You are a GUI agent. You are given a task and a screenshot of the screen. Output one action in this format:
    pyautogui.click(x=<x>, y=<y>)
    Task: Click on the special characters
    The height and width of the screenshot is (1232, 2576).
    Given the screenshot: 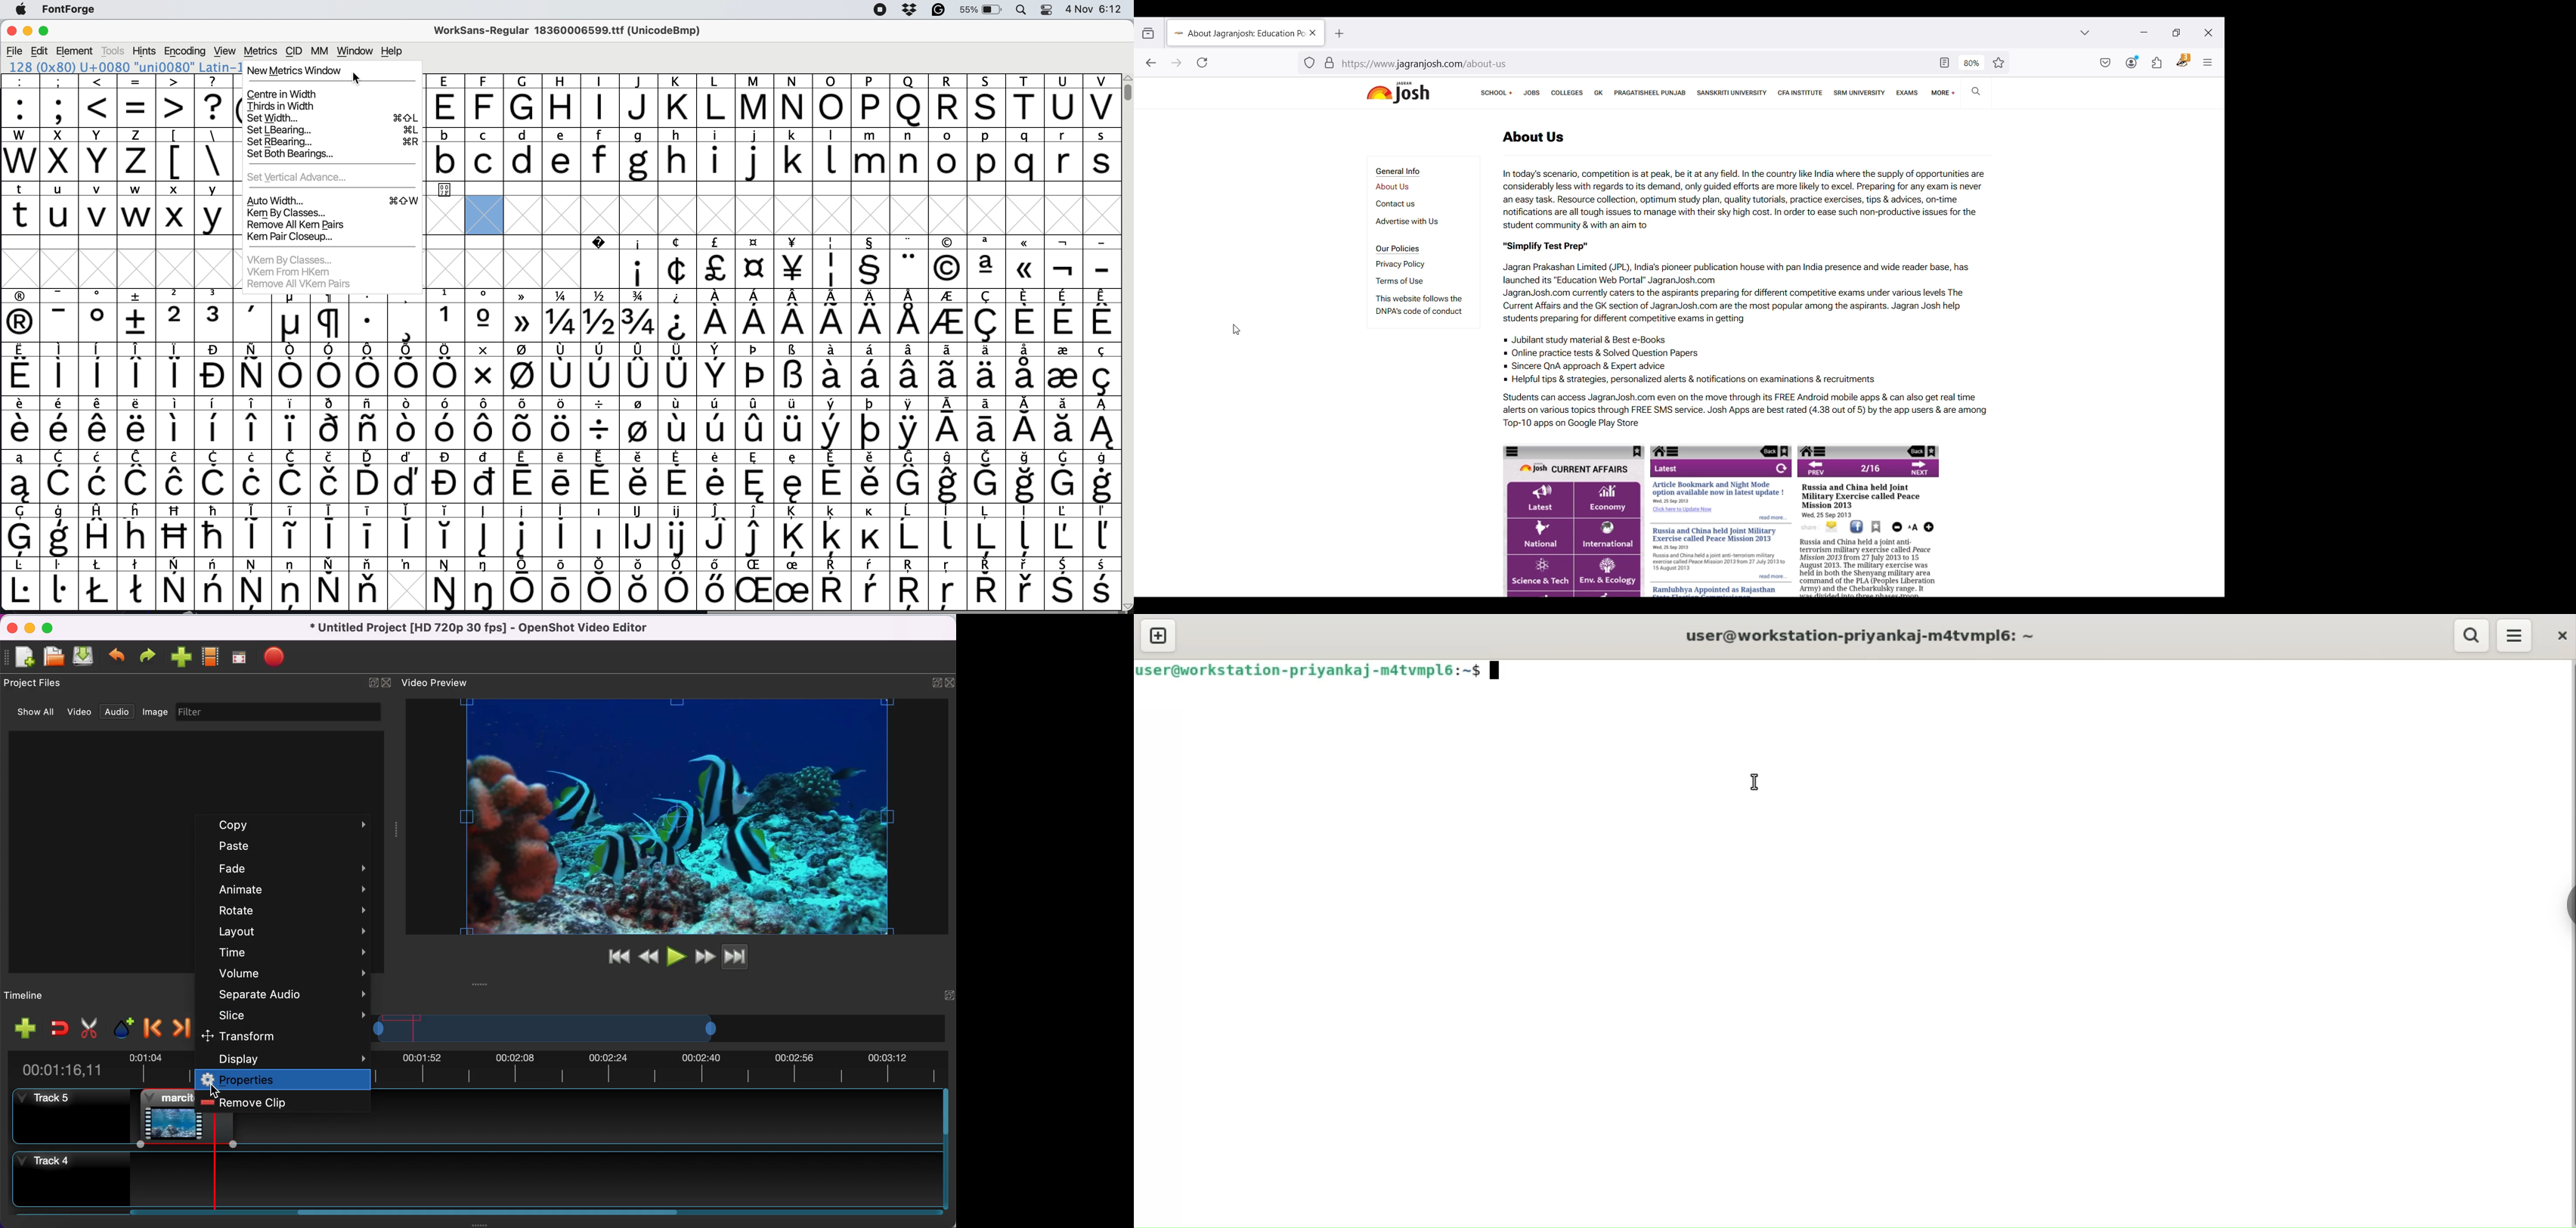 What is the action you would take?
    pyautogui.click(x=560, y=295)
    